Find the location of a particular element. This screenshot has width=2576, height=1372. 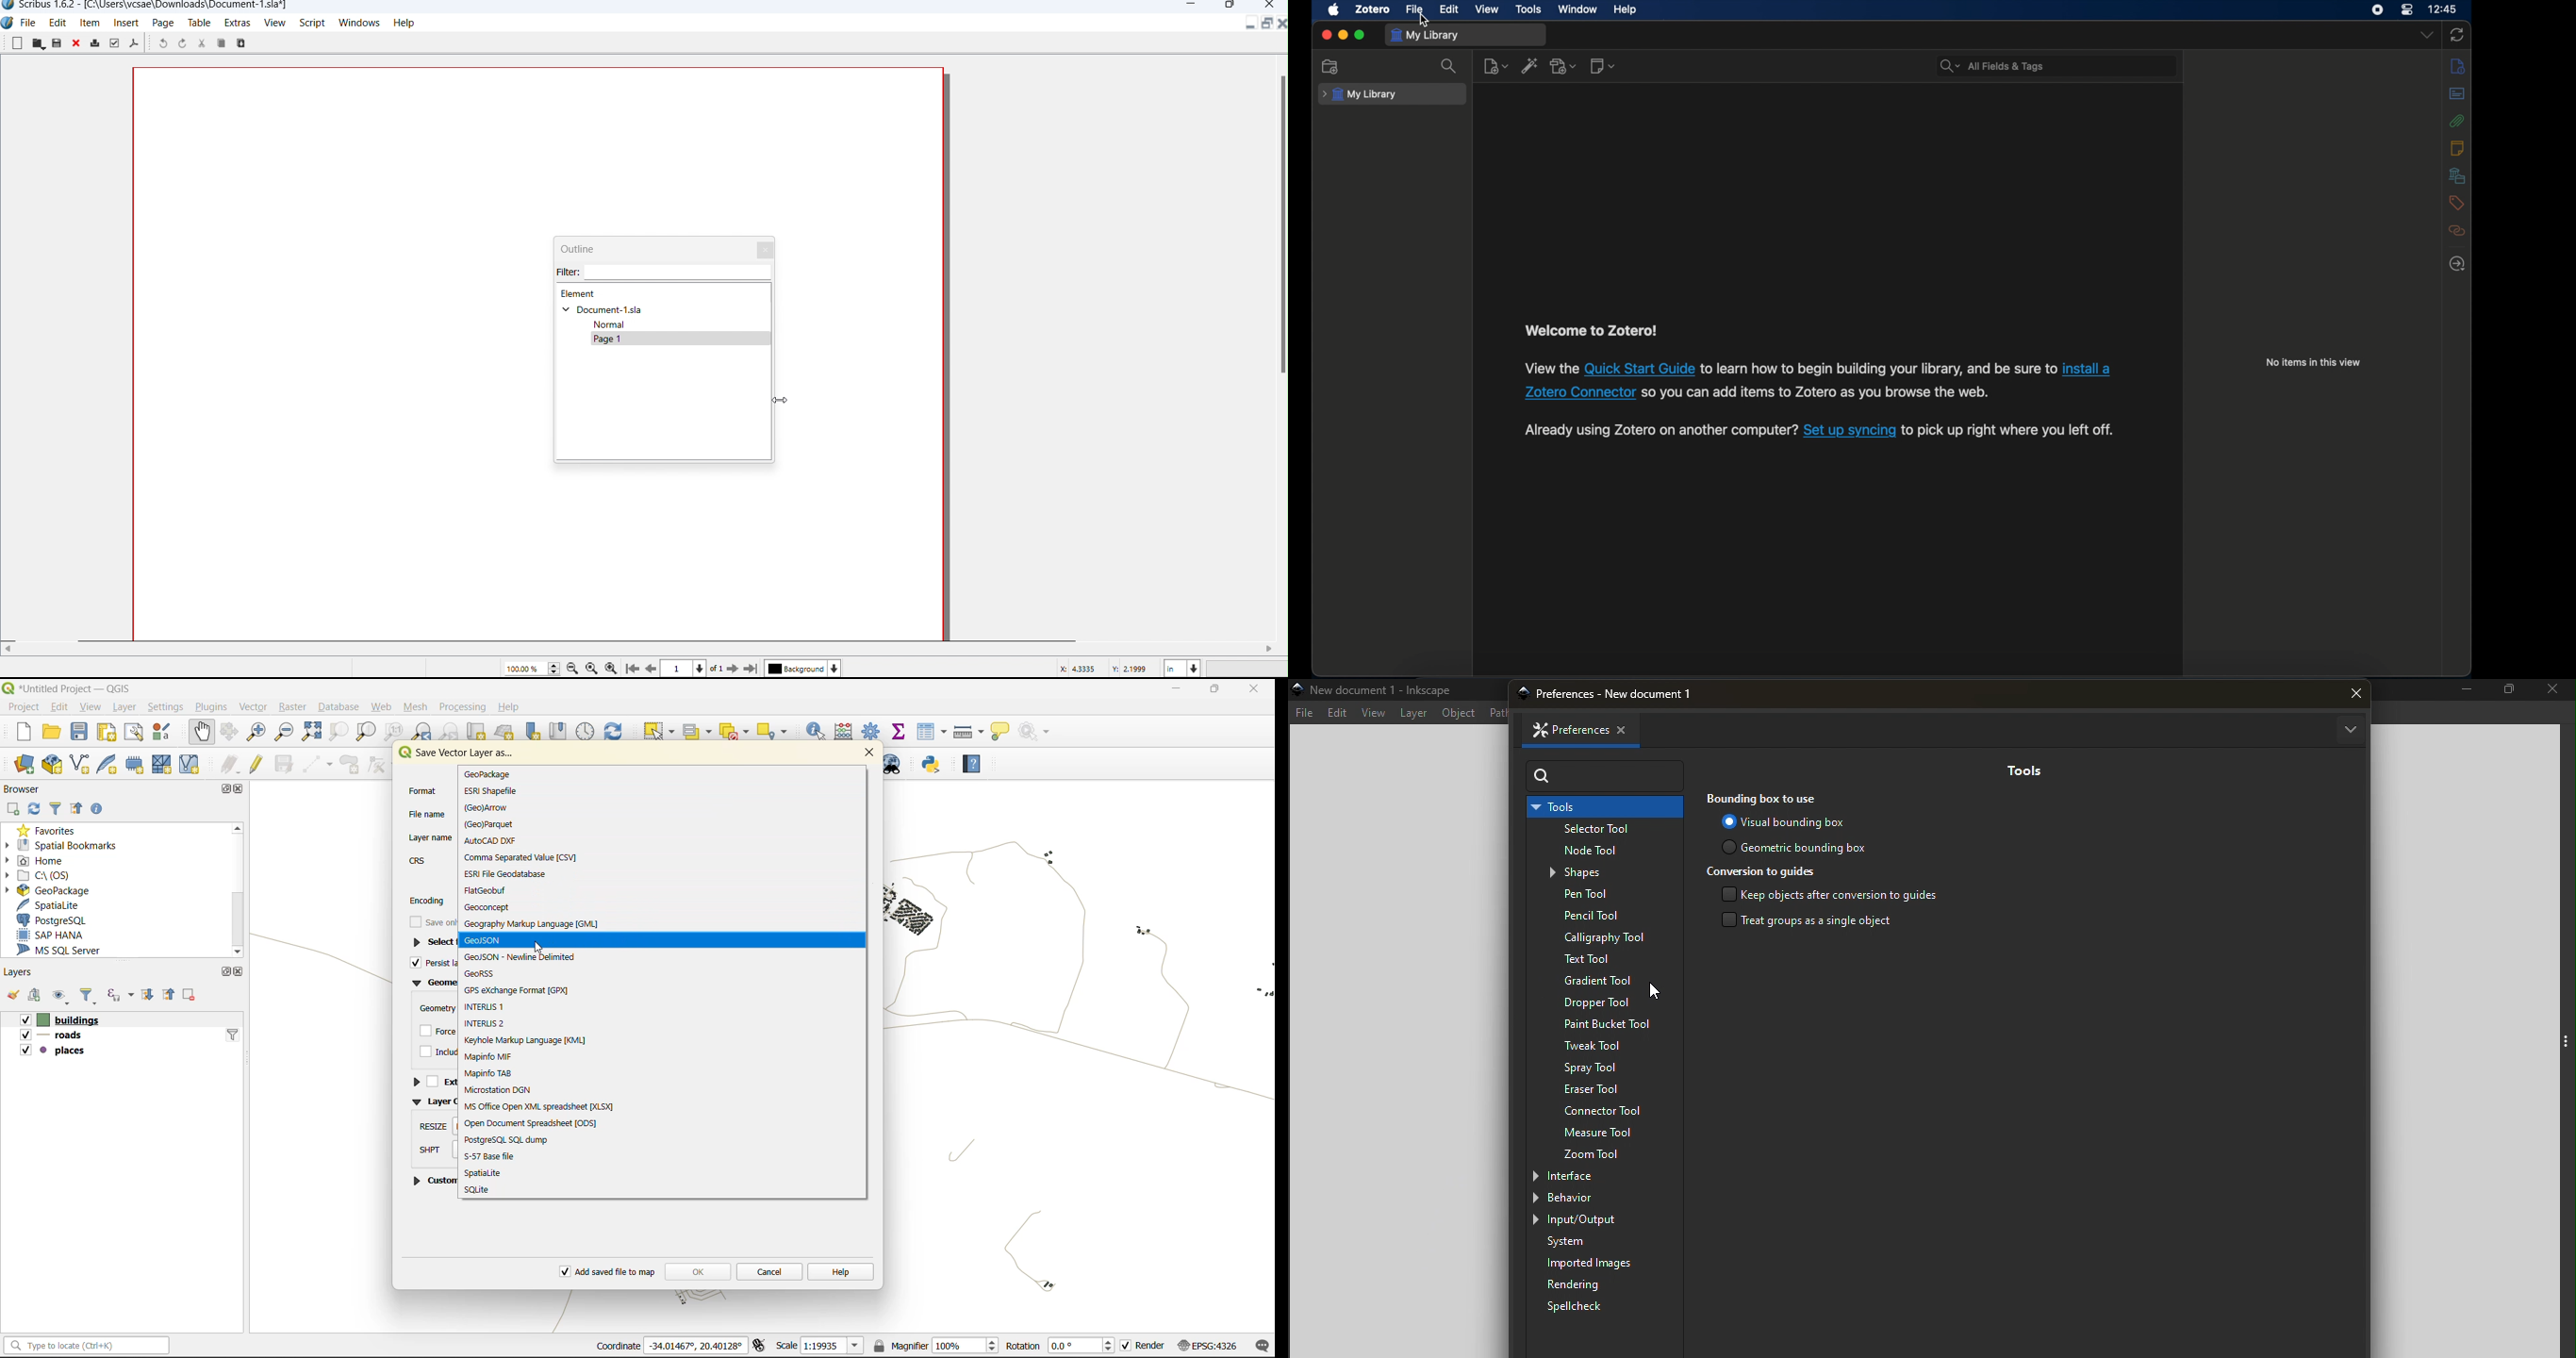

show spatial bookmark is located at coordinates (561, 731).